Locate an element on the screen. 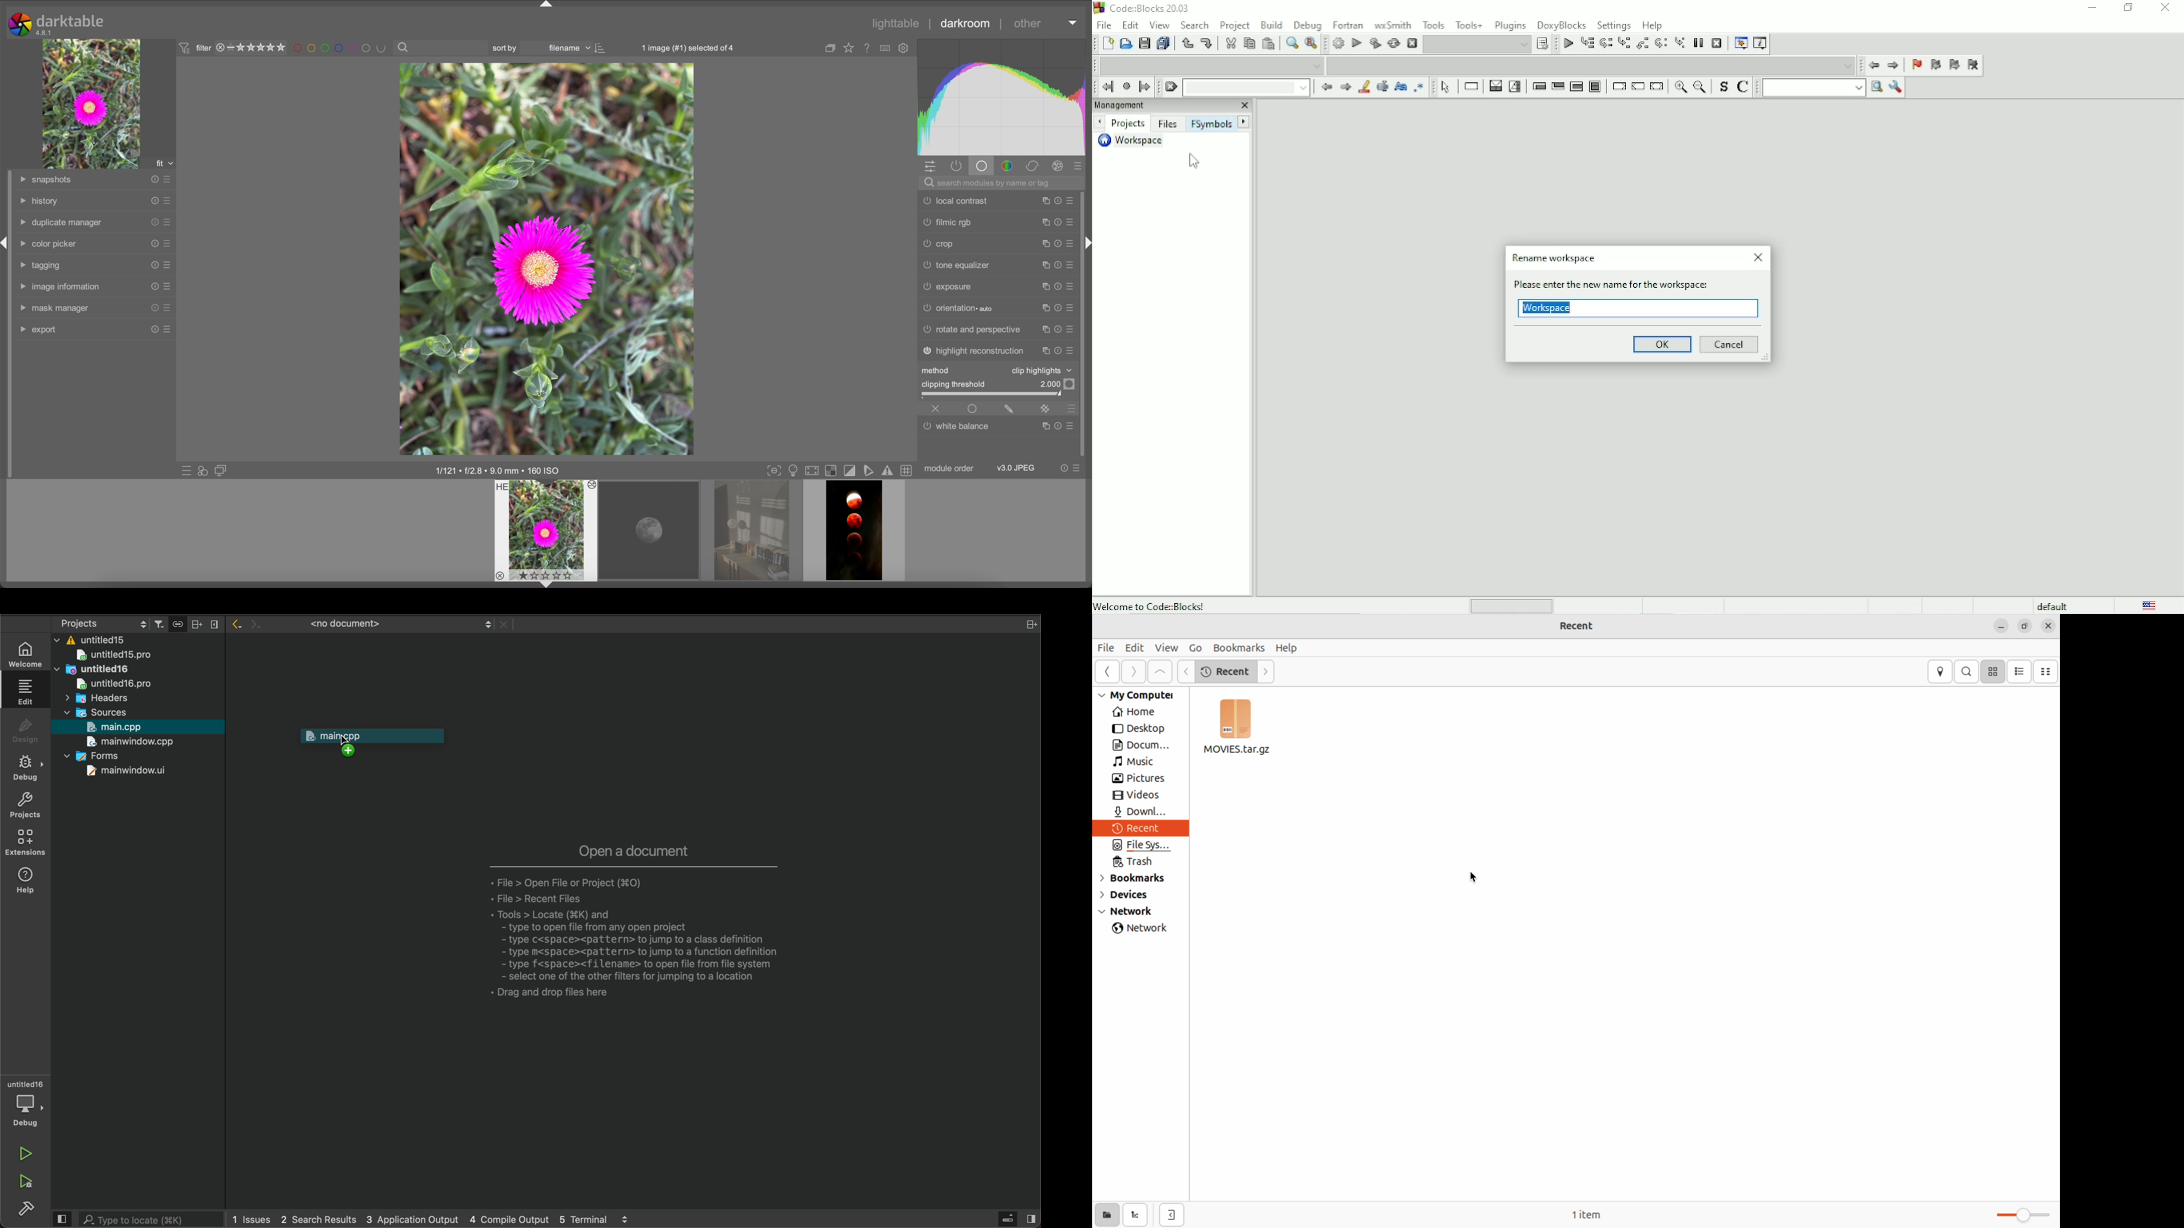 This screenshot has width=2184, height=1232. close is located at coordinates (2048, 625).